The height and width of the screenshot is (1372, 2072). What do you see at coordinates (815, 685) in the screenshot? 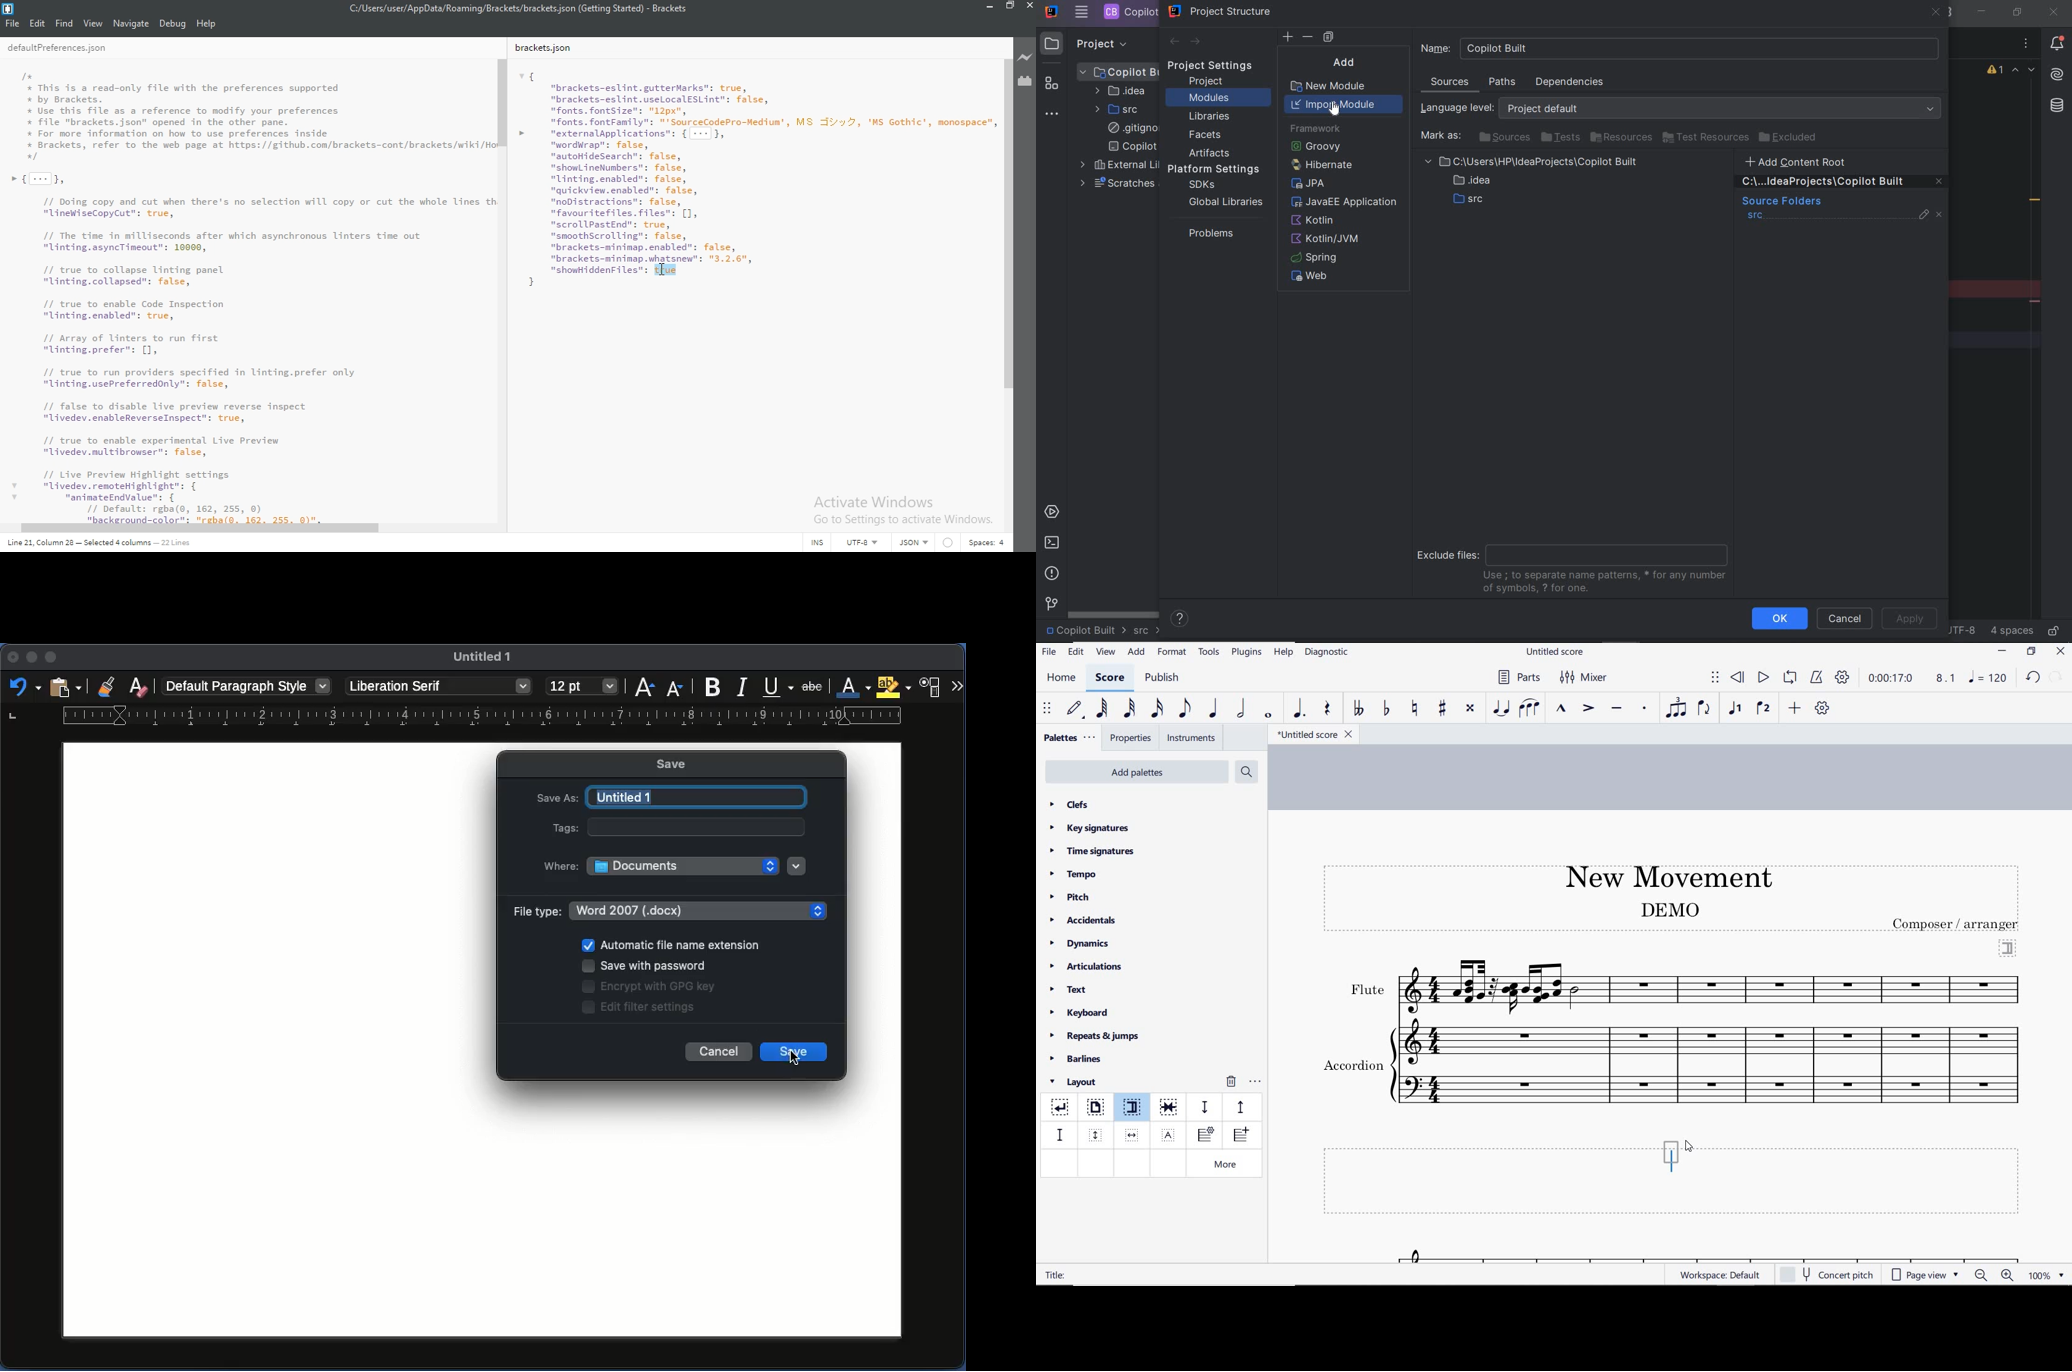
I see `Strikethrough` at bounding box center [815, 685].